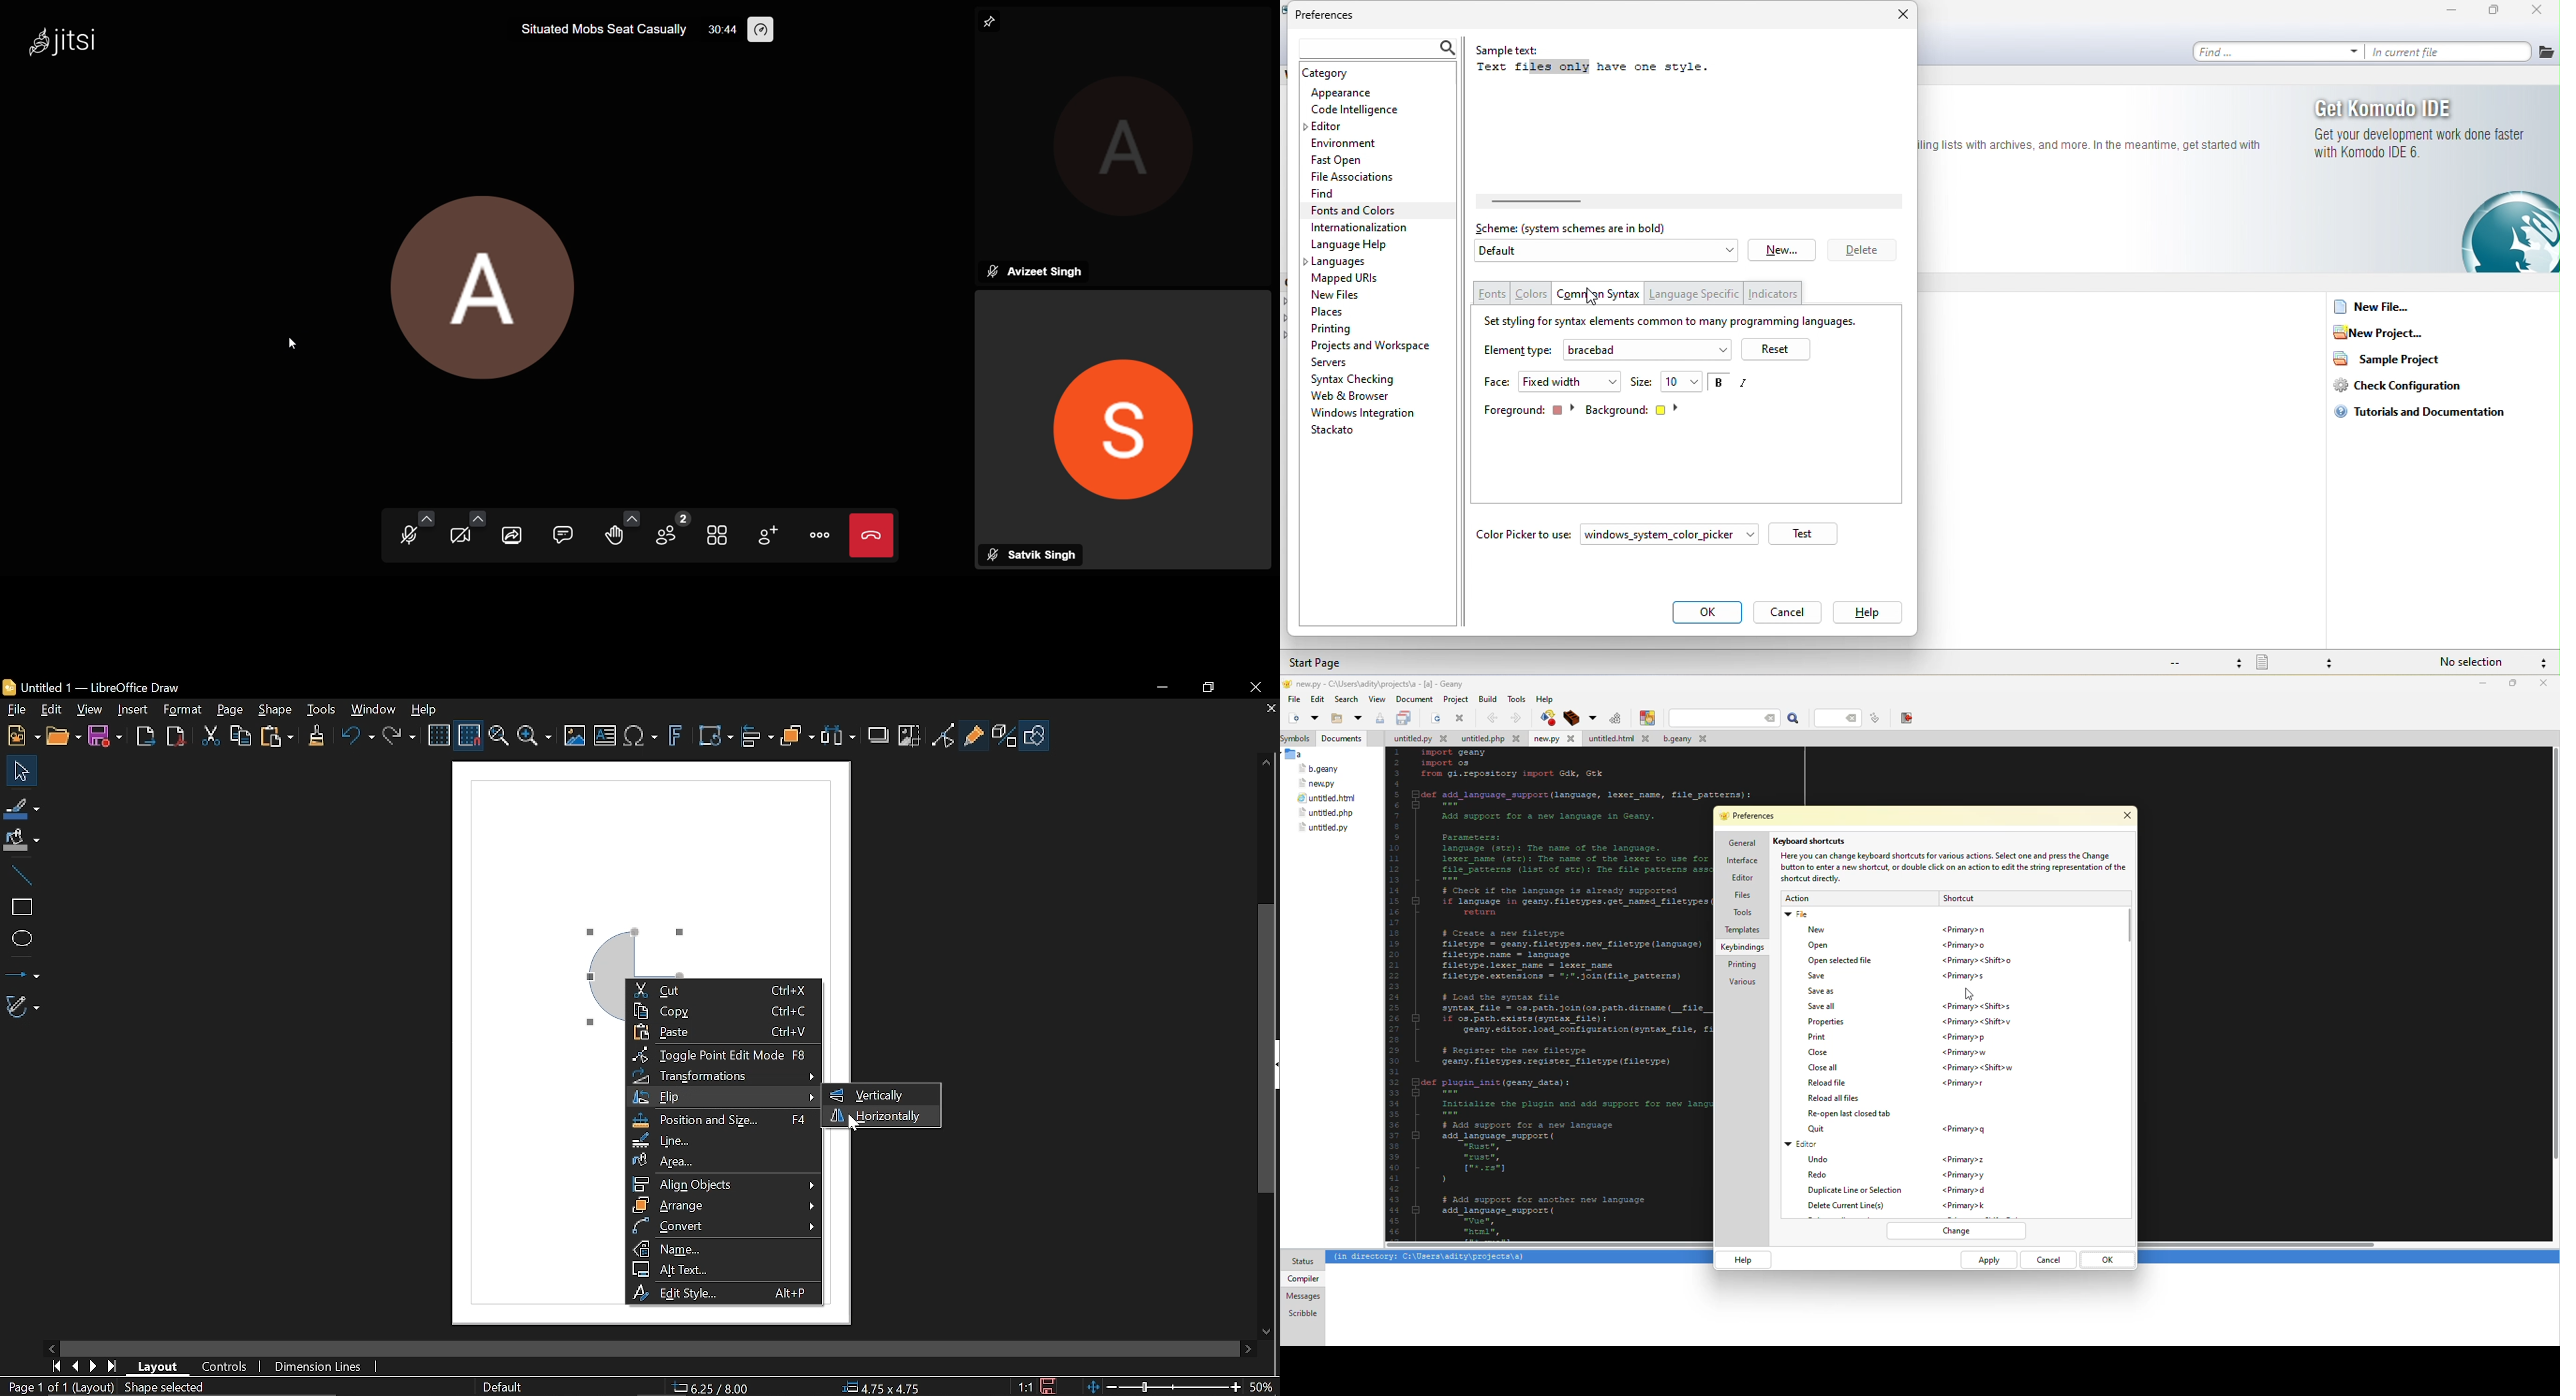 This screenshot has width=2576, height=1400. What do you see at coordinates (723, 1033) in the screenshot?
I see `Paste    Ctrl+V` at bounding box center [723, 1033].